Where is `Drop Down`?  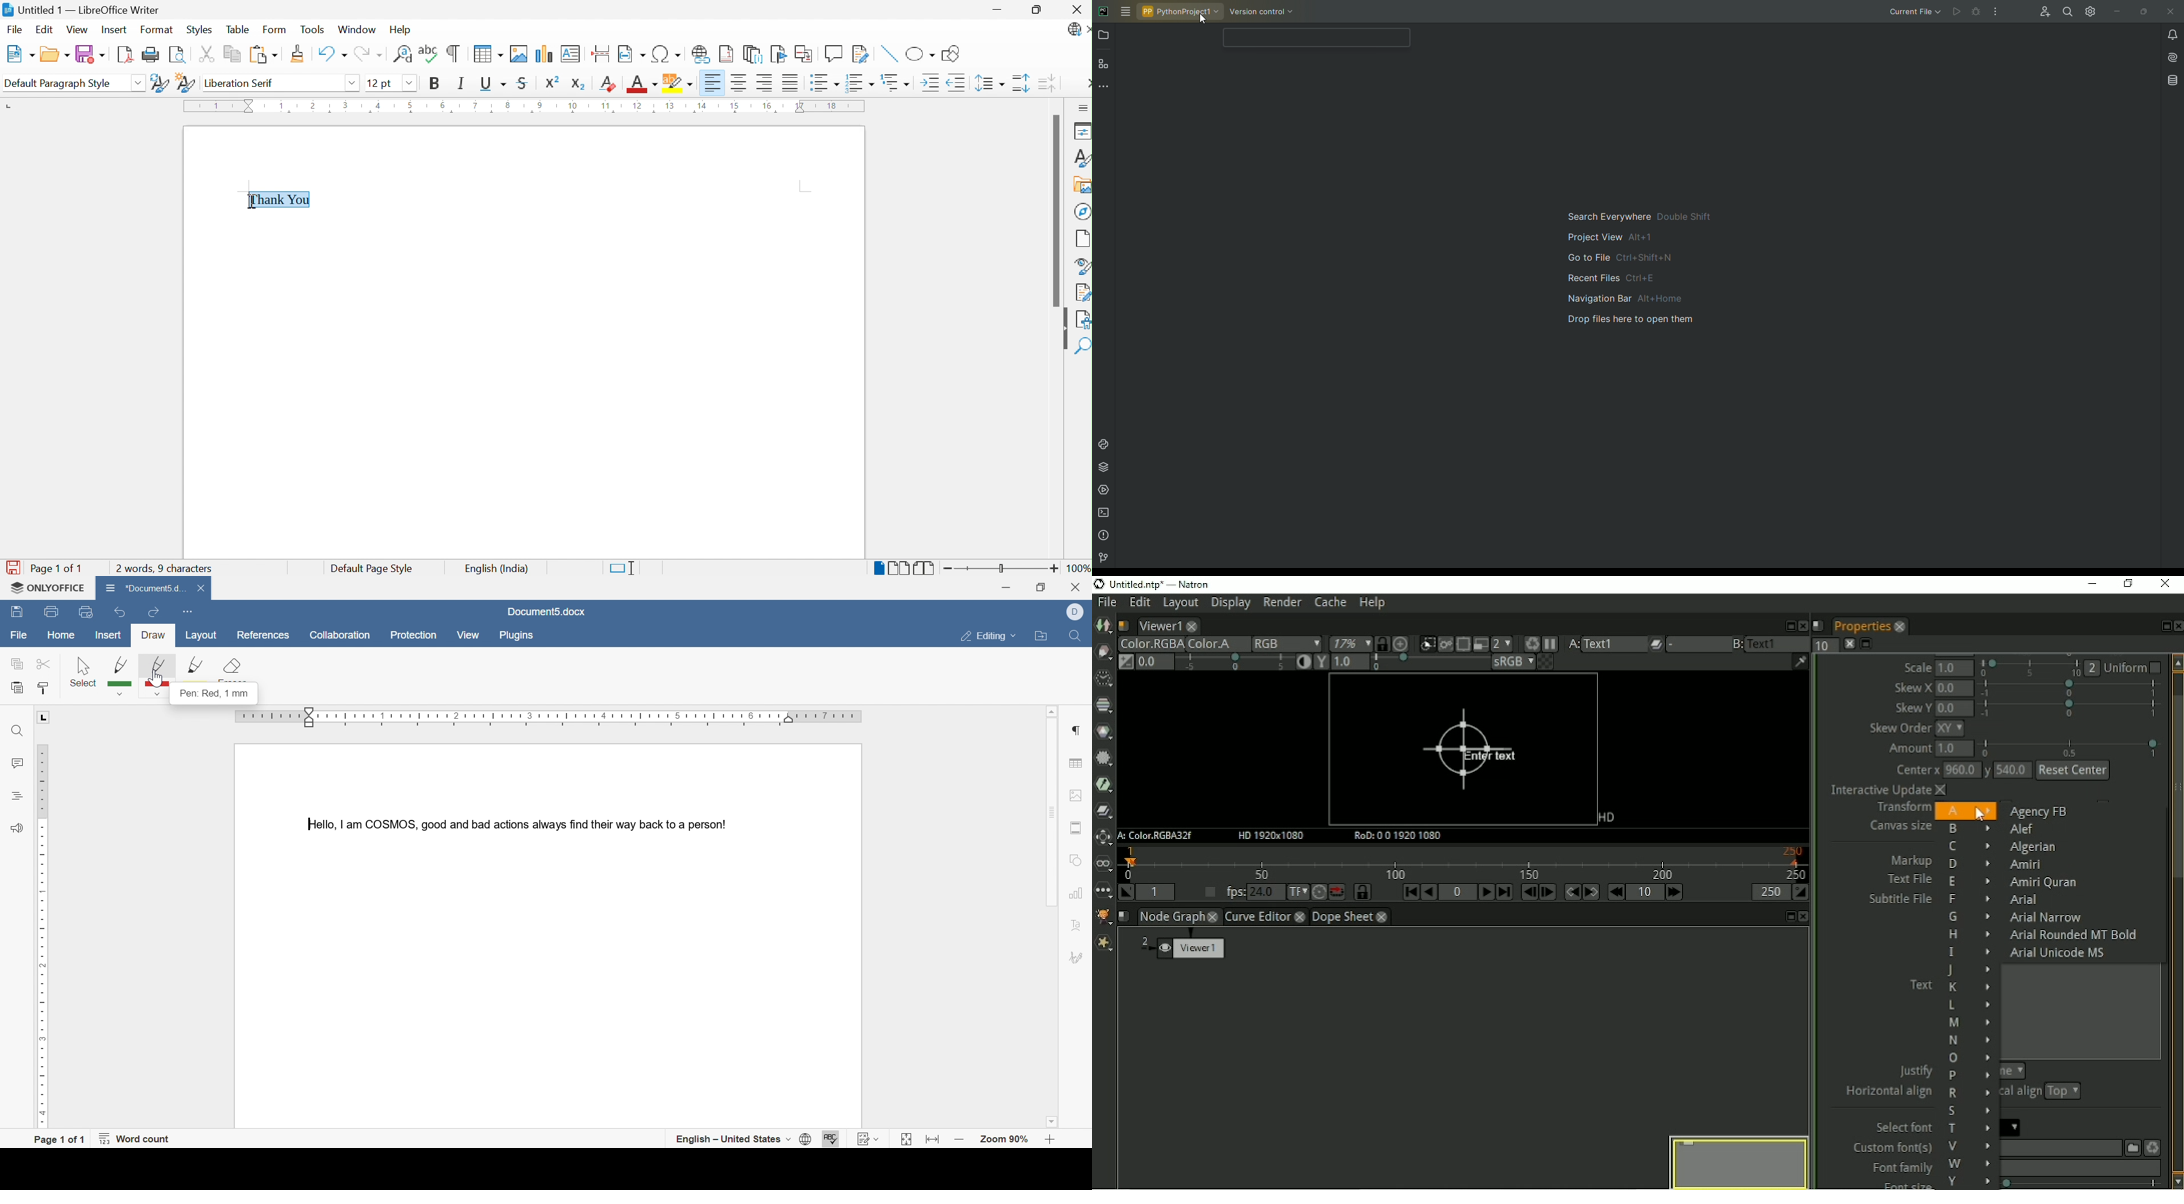 Drop Down is located at coordinates (409, 83).